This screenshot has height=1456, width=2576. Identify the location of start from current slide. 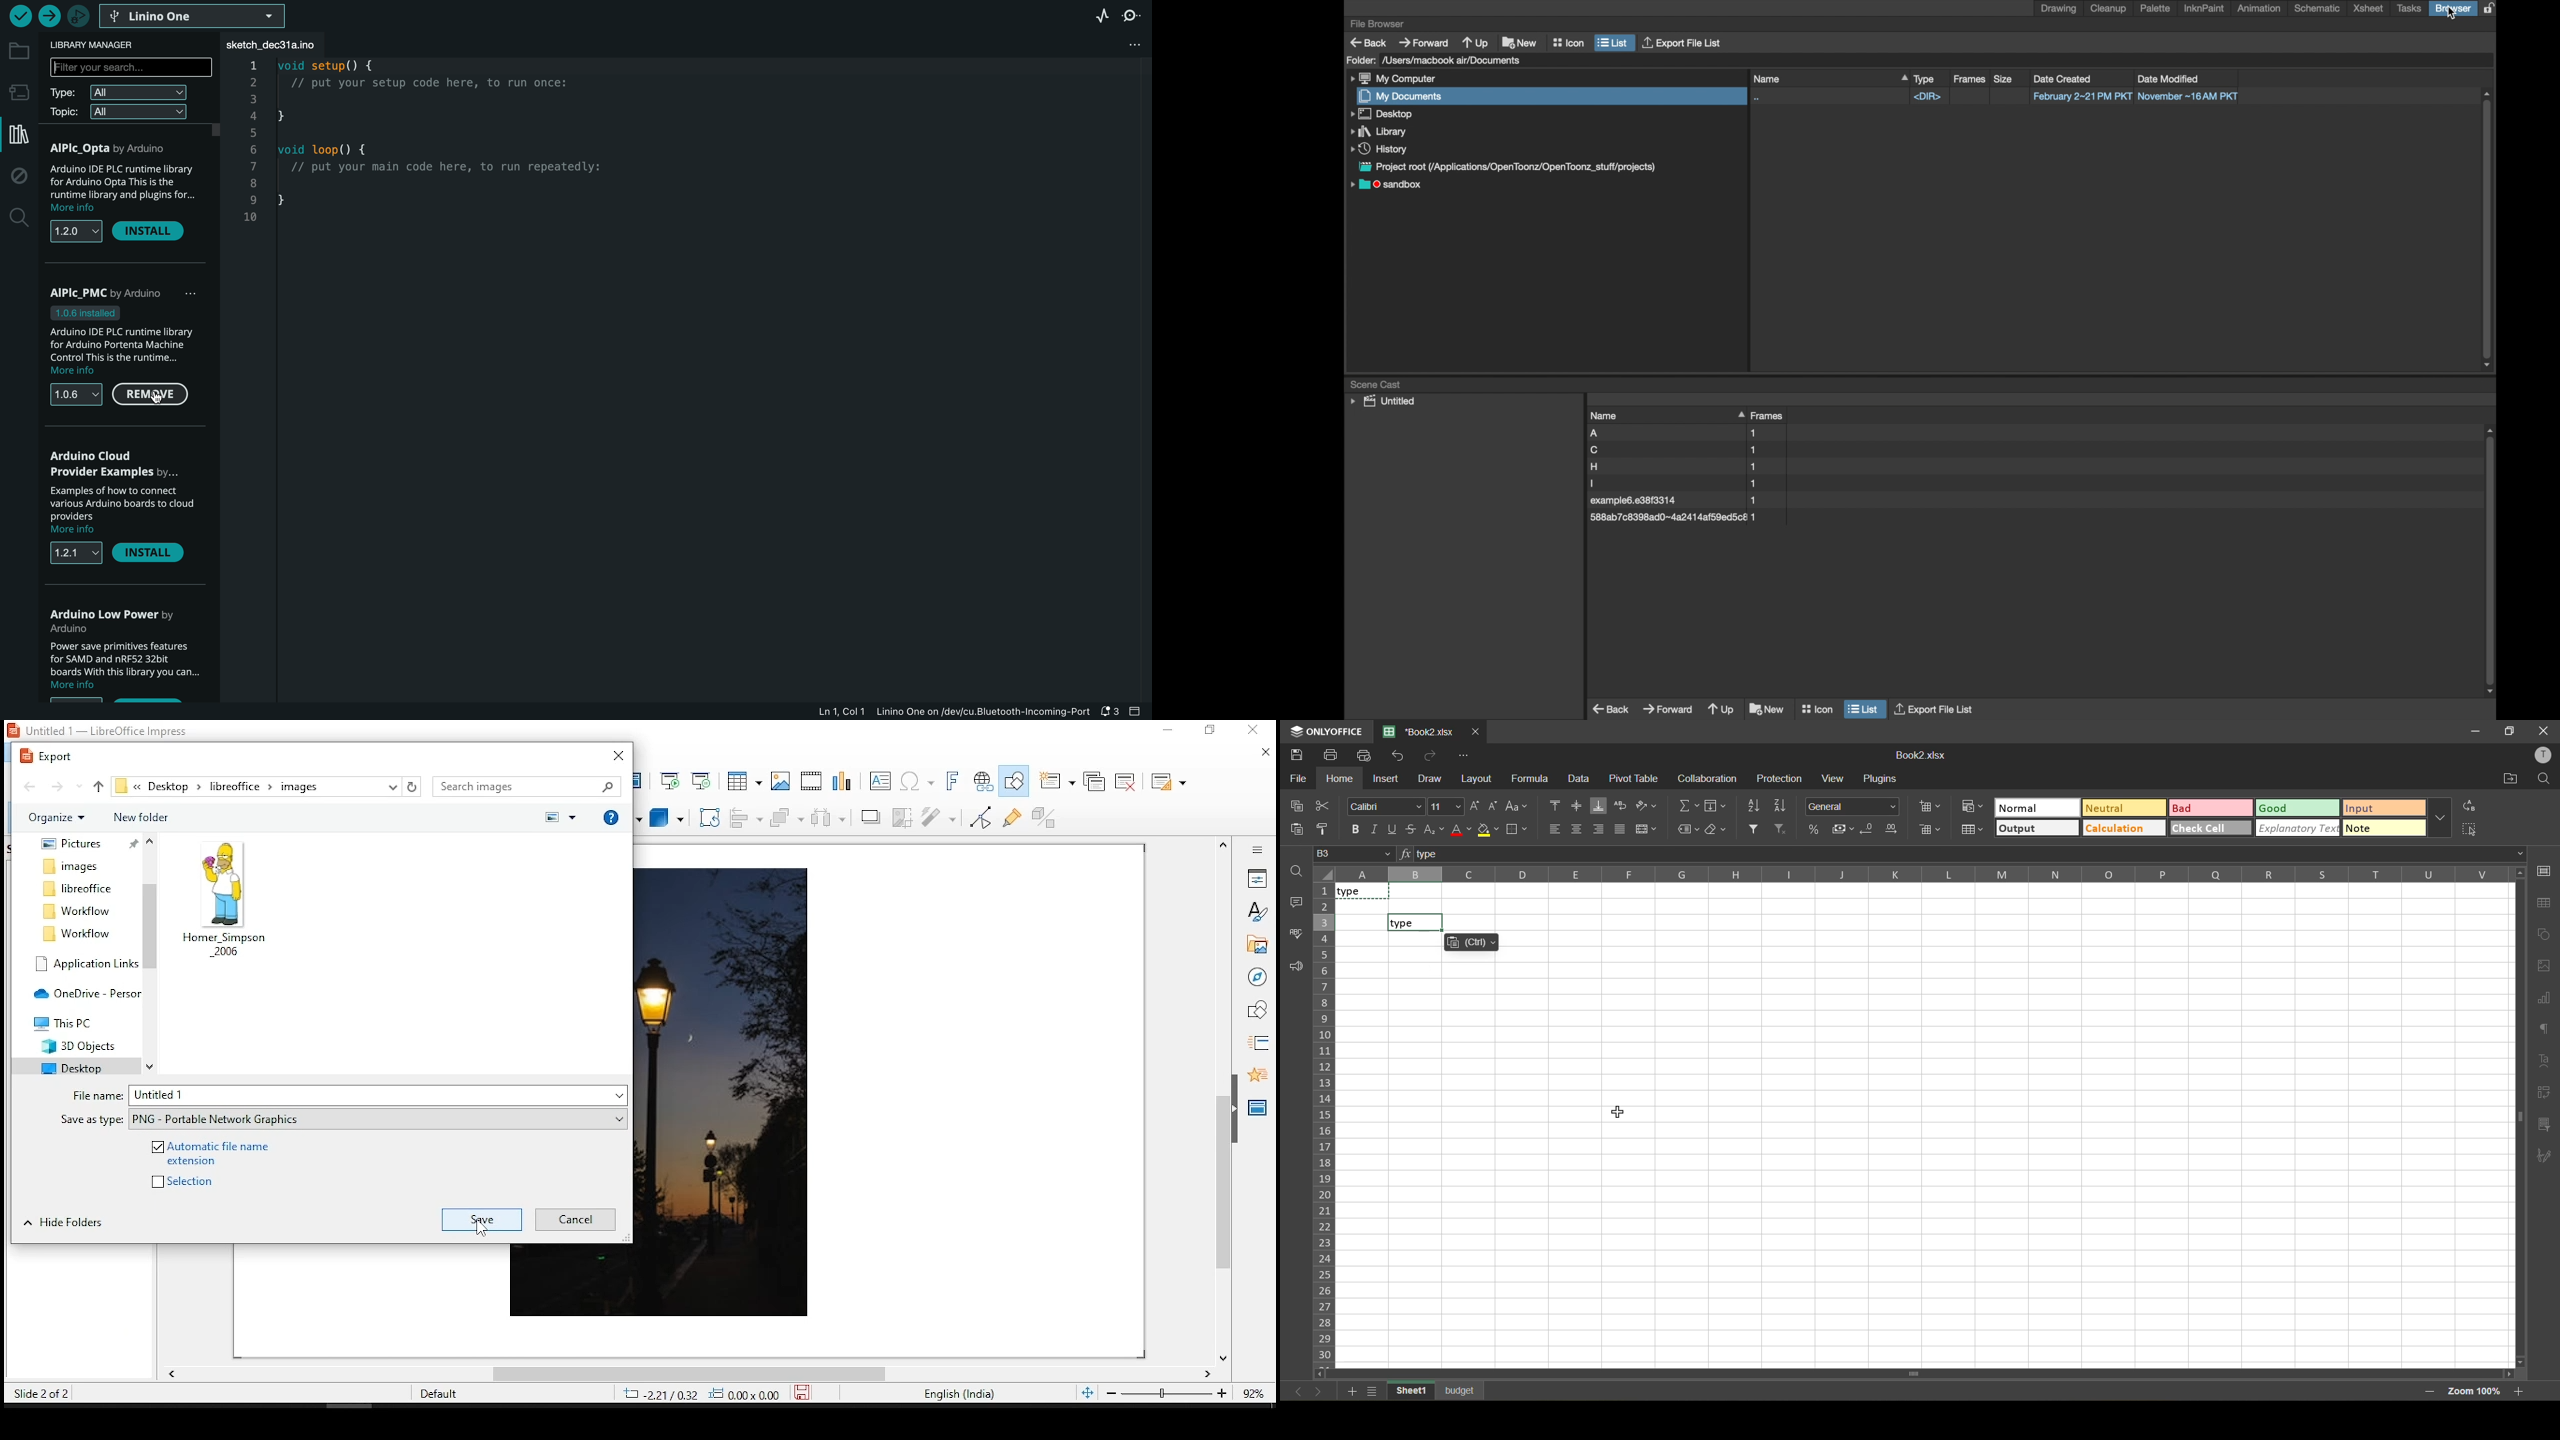
(703, 779).